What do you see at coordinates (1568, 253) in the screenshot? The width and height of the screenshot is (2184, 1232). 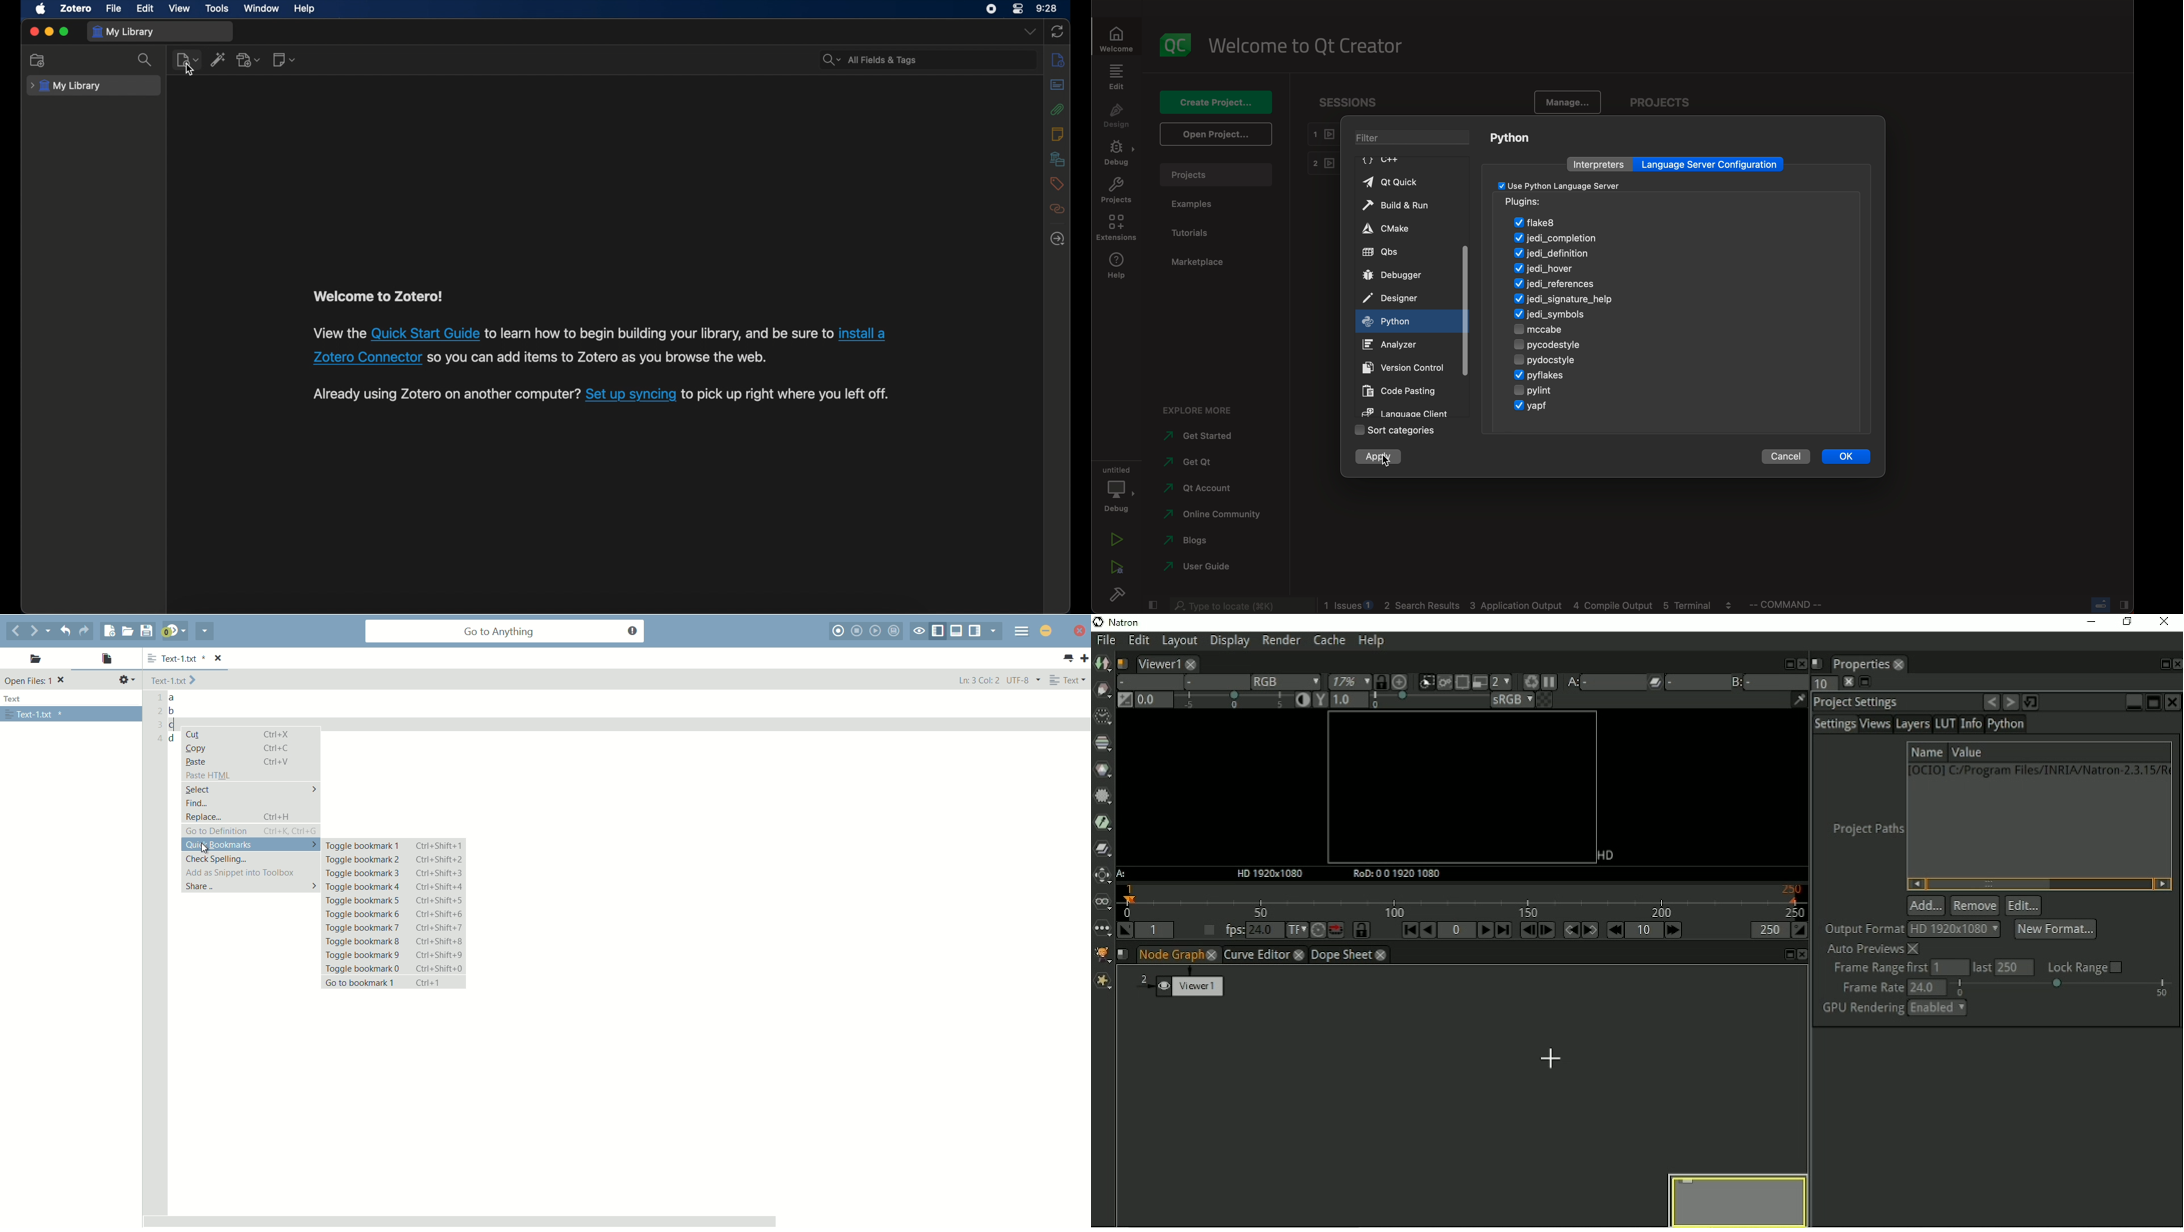 I see `definition` at bounding box center [1568, 253].